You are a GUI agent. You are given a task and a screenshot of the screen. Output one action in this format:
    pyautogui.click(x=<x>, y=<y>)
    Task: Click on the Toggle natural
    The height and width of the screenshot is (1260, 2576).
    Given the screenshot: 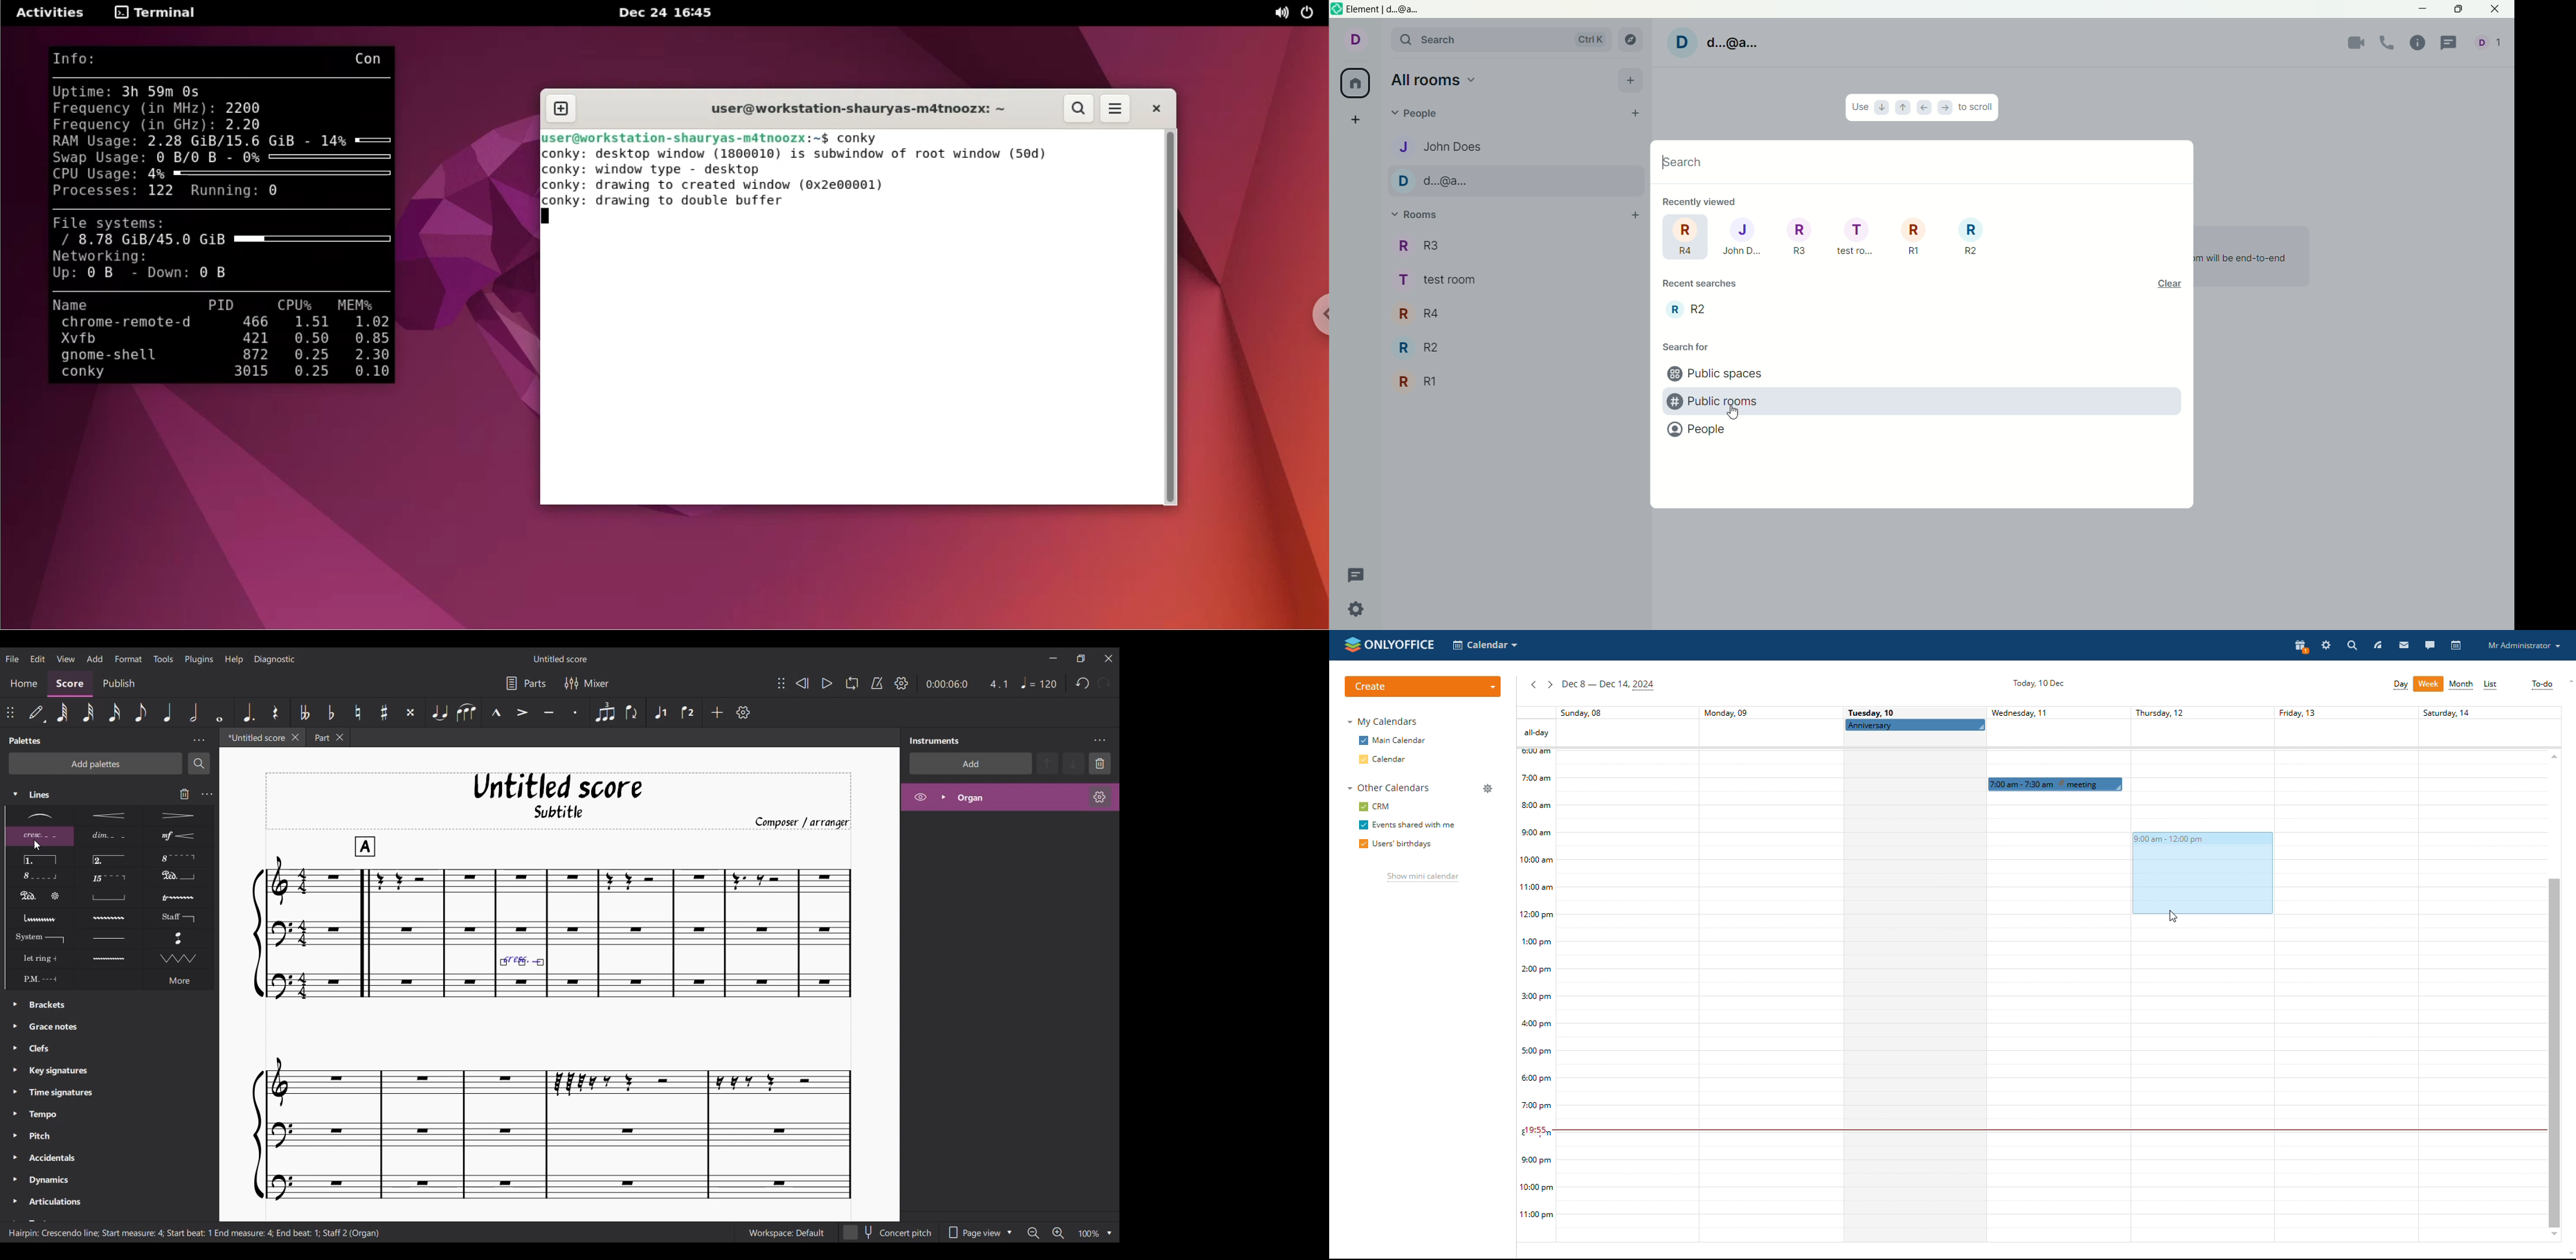 What is the action you would take?
    pyautogui.click(x=358, y=713)
    